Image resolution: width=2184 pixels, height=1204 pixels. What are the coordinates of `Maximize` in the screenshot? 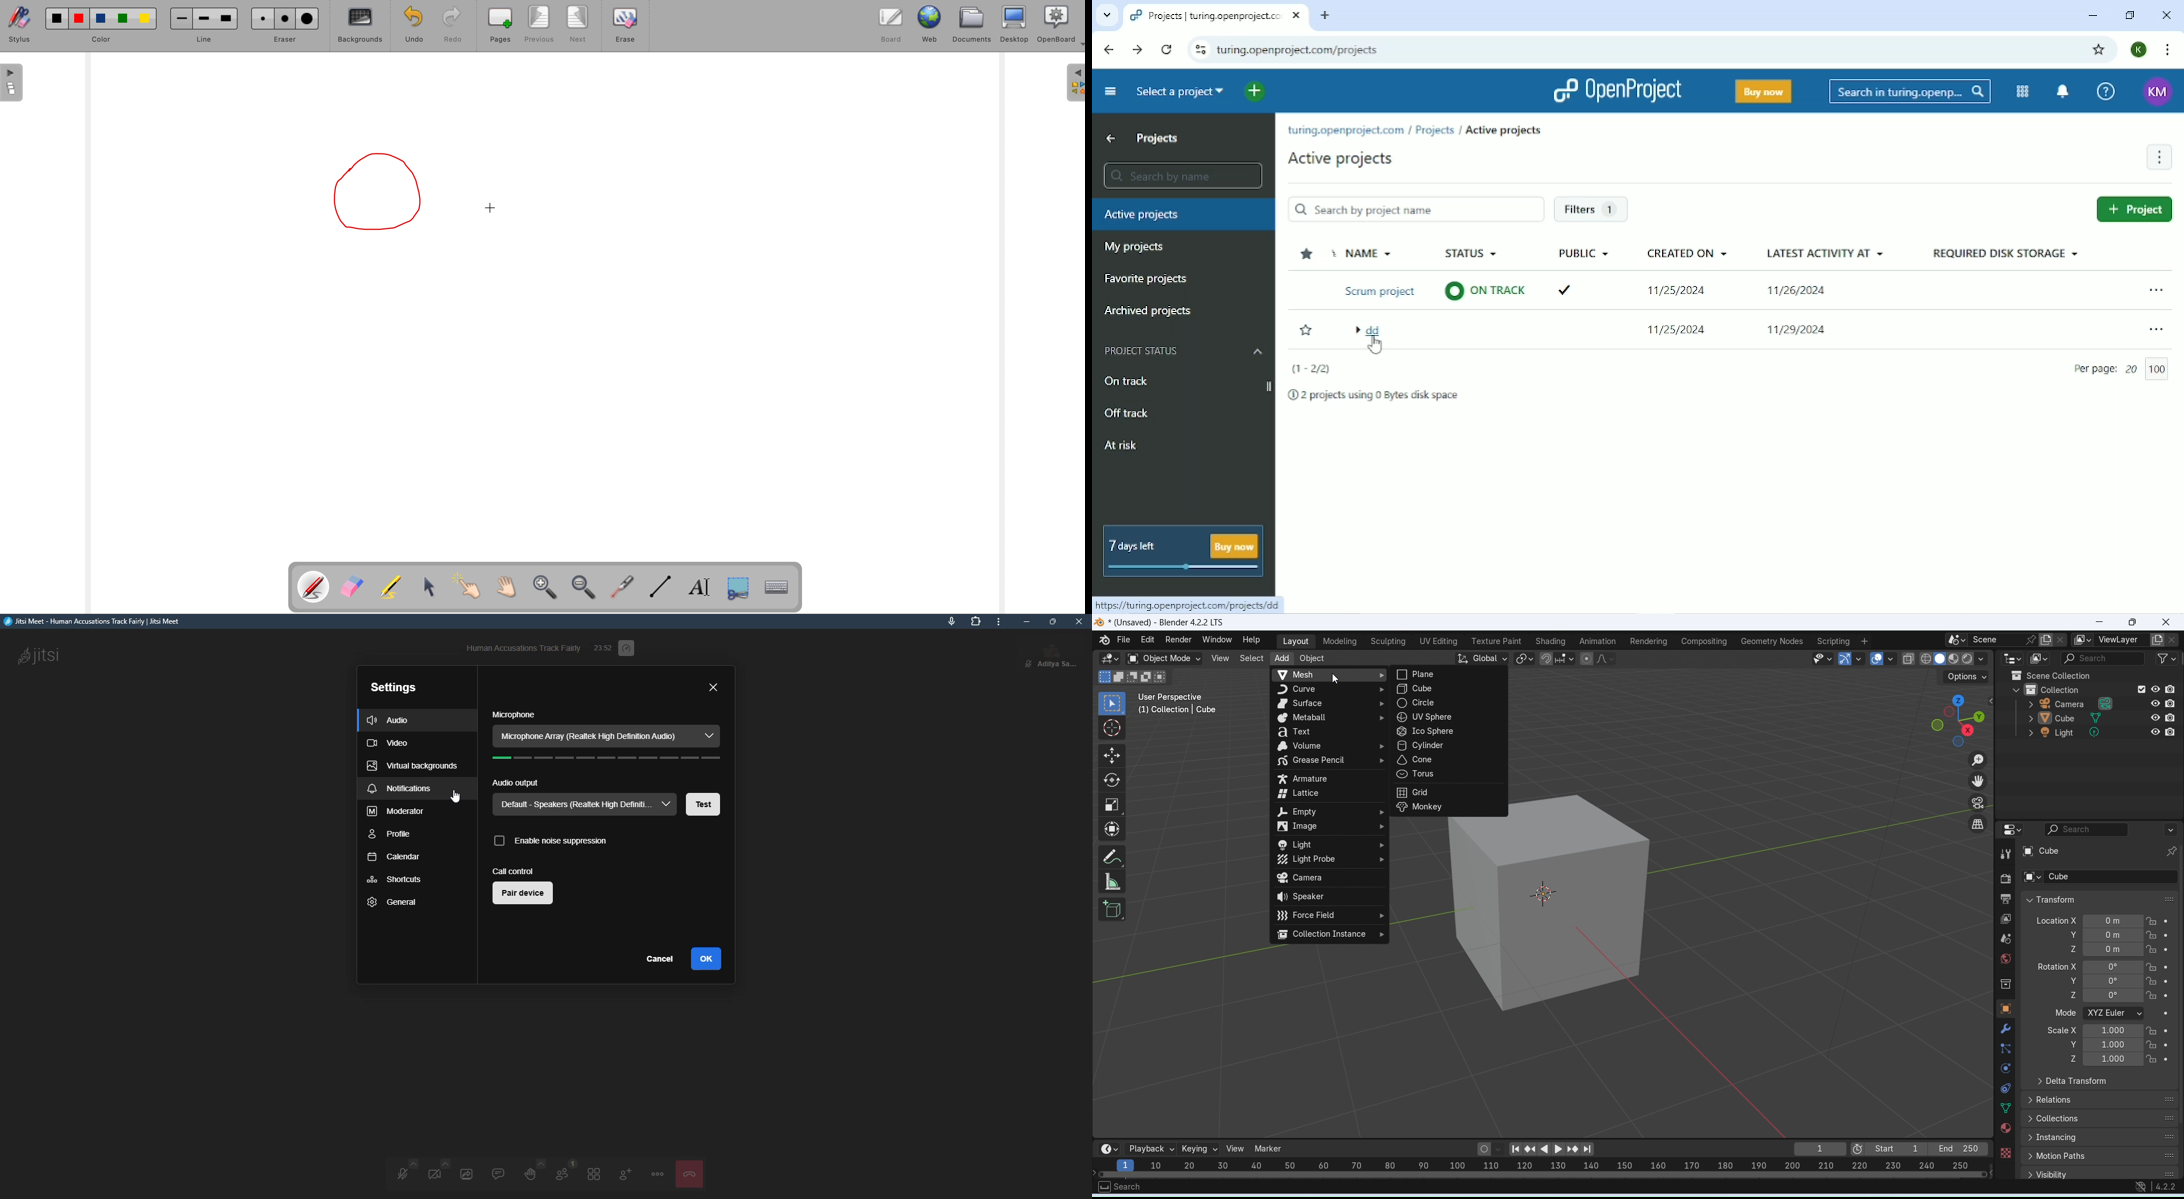 It's located at (2131, 622).